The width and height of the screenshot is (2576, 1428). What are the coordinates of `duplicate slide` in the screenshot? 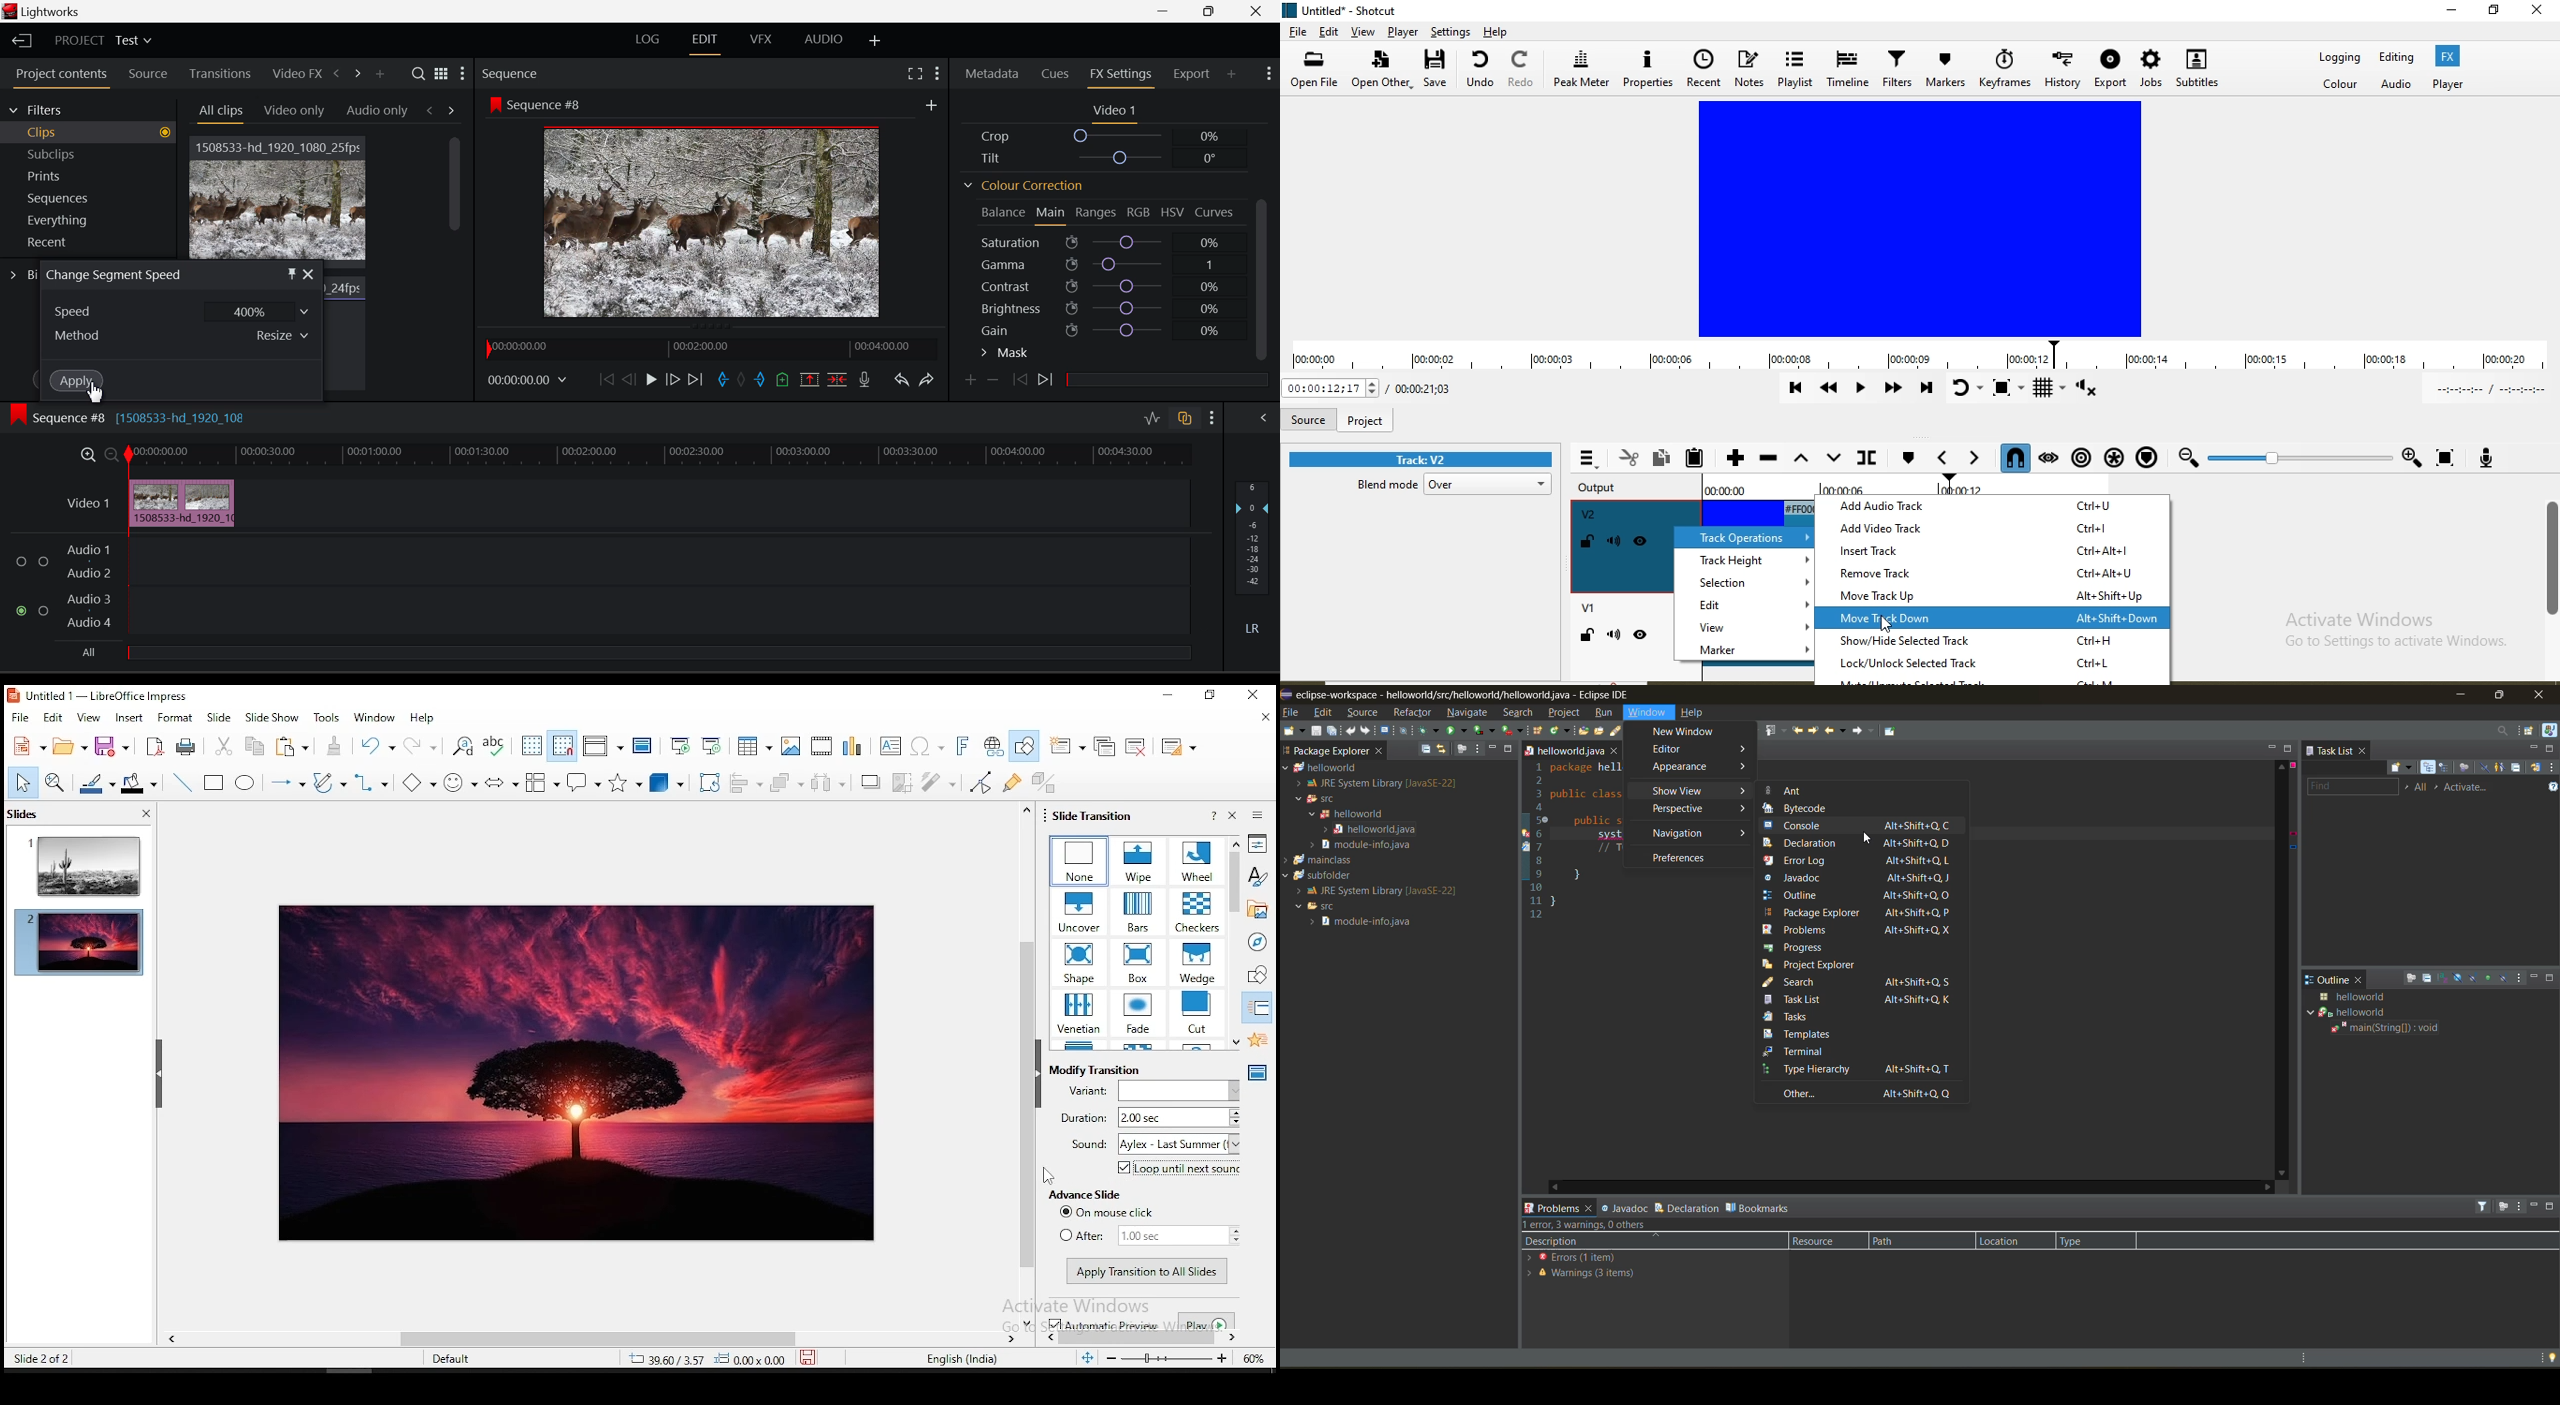 It's located at (1108, 743).